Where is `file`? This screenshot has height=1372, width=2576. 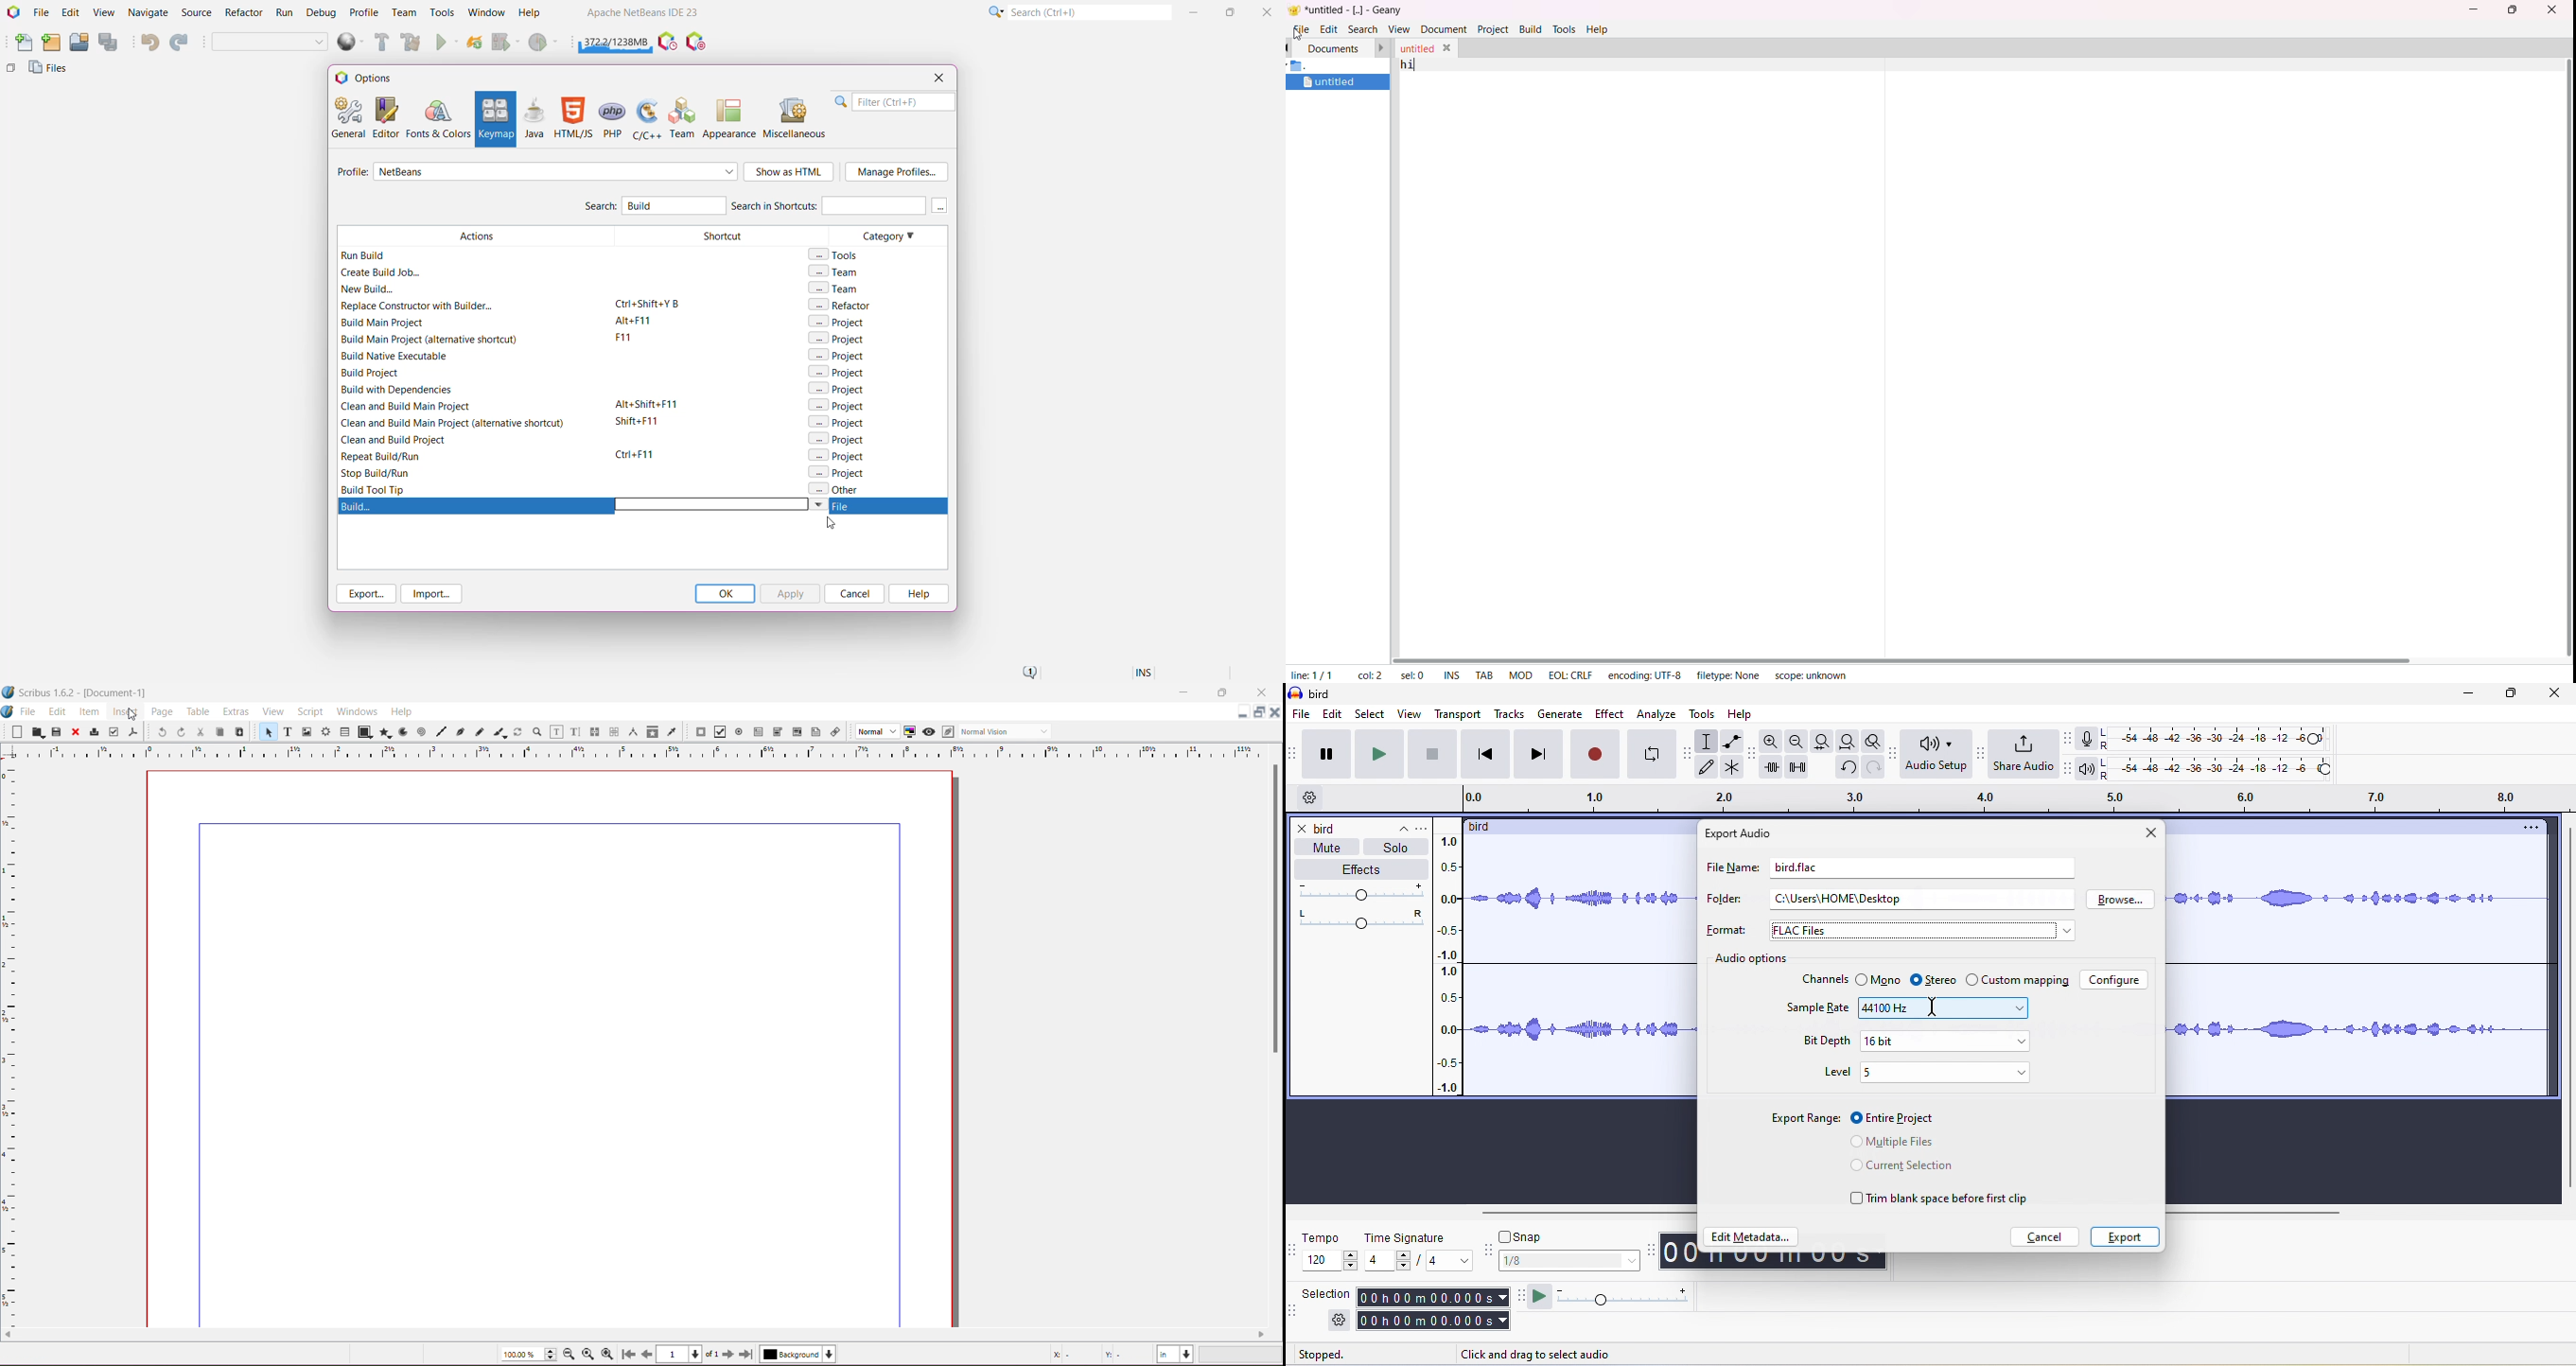
file is located at coordinates (1302, 29).